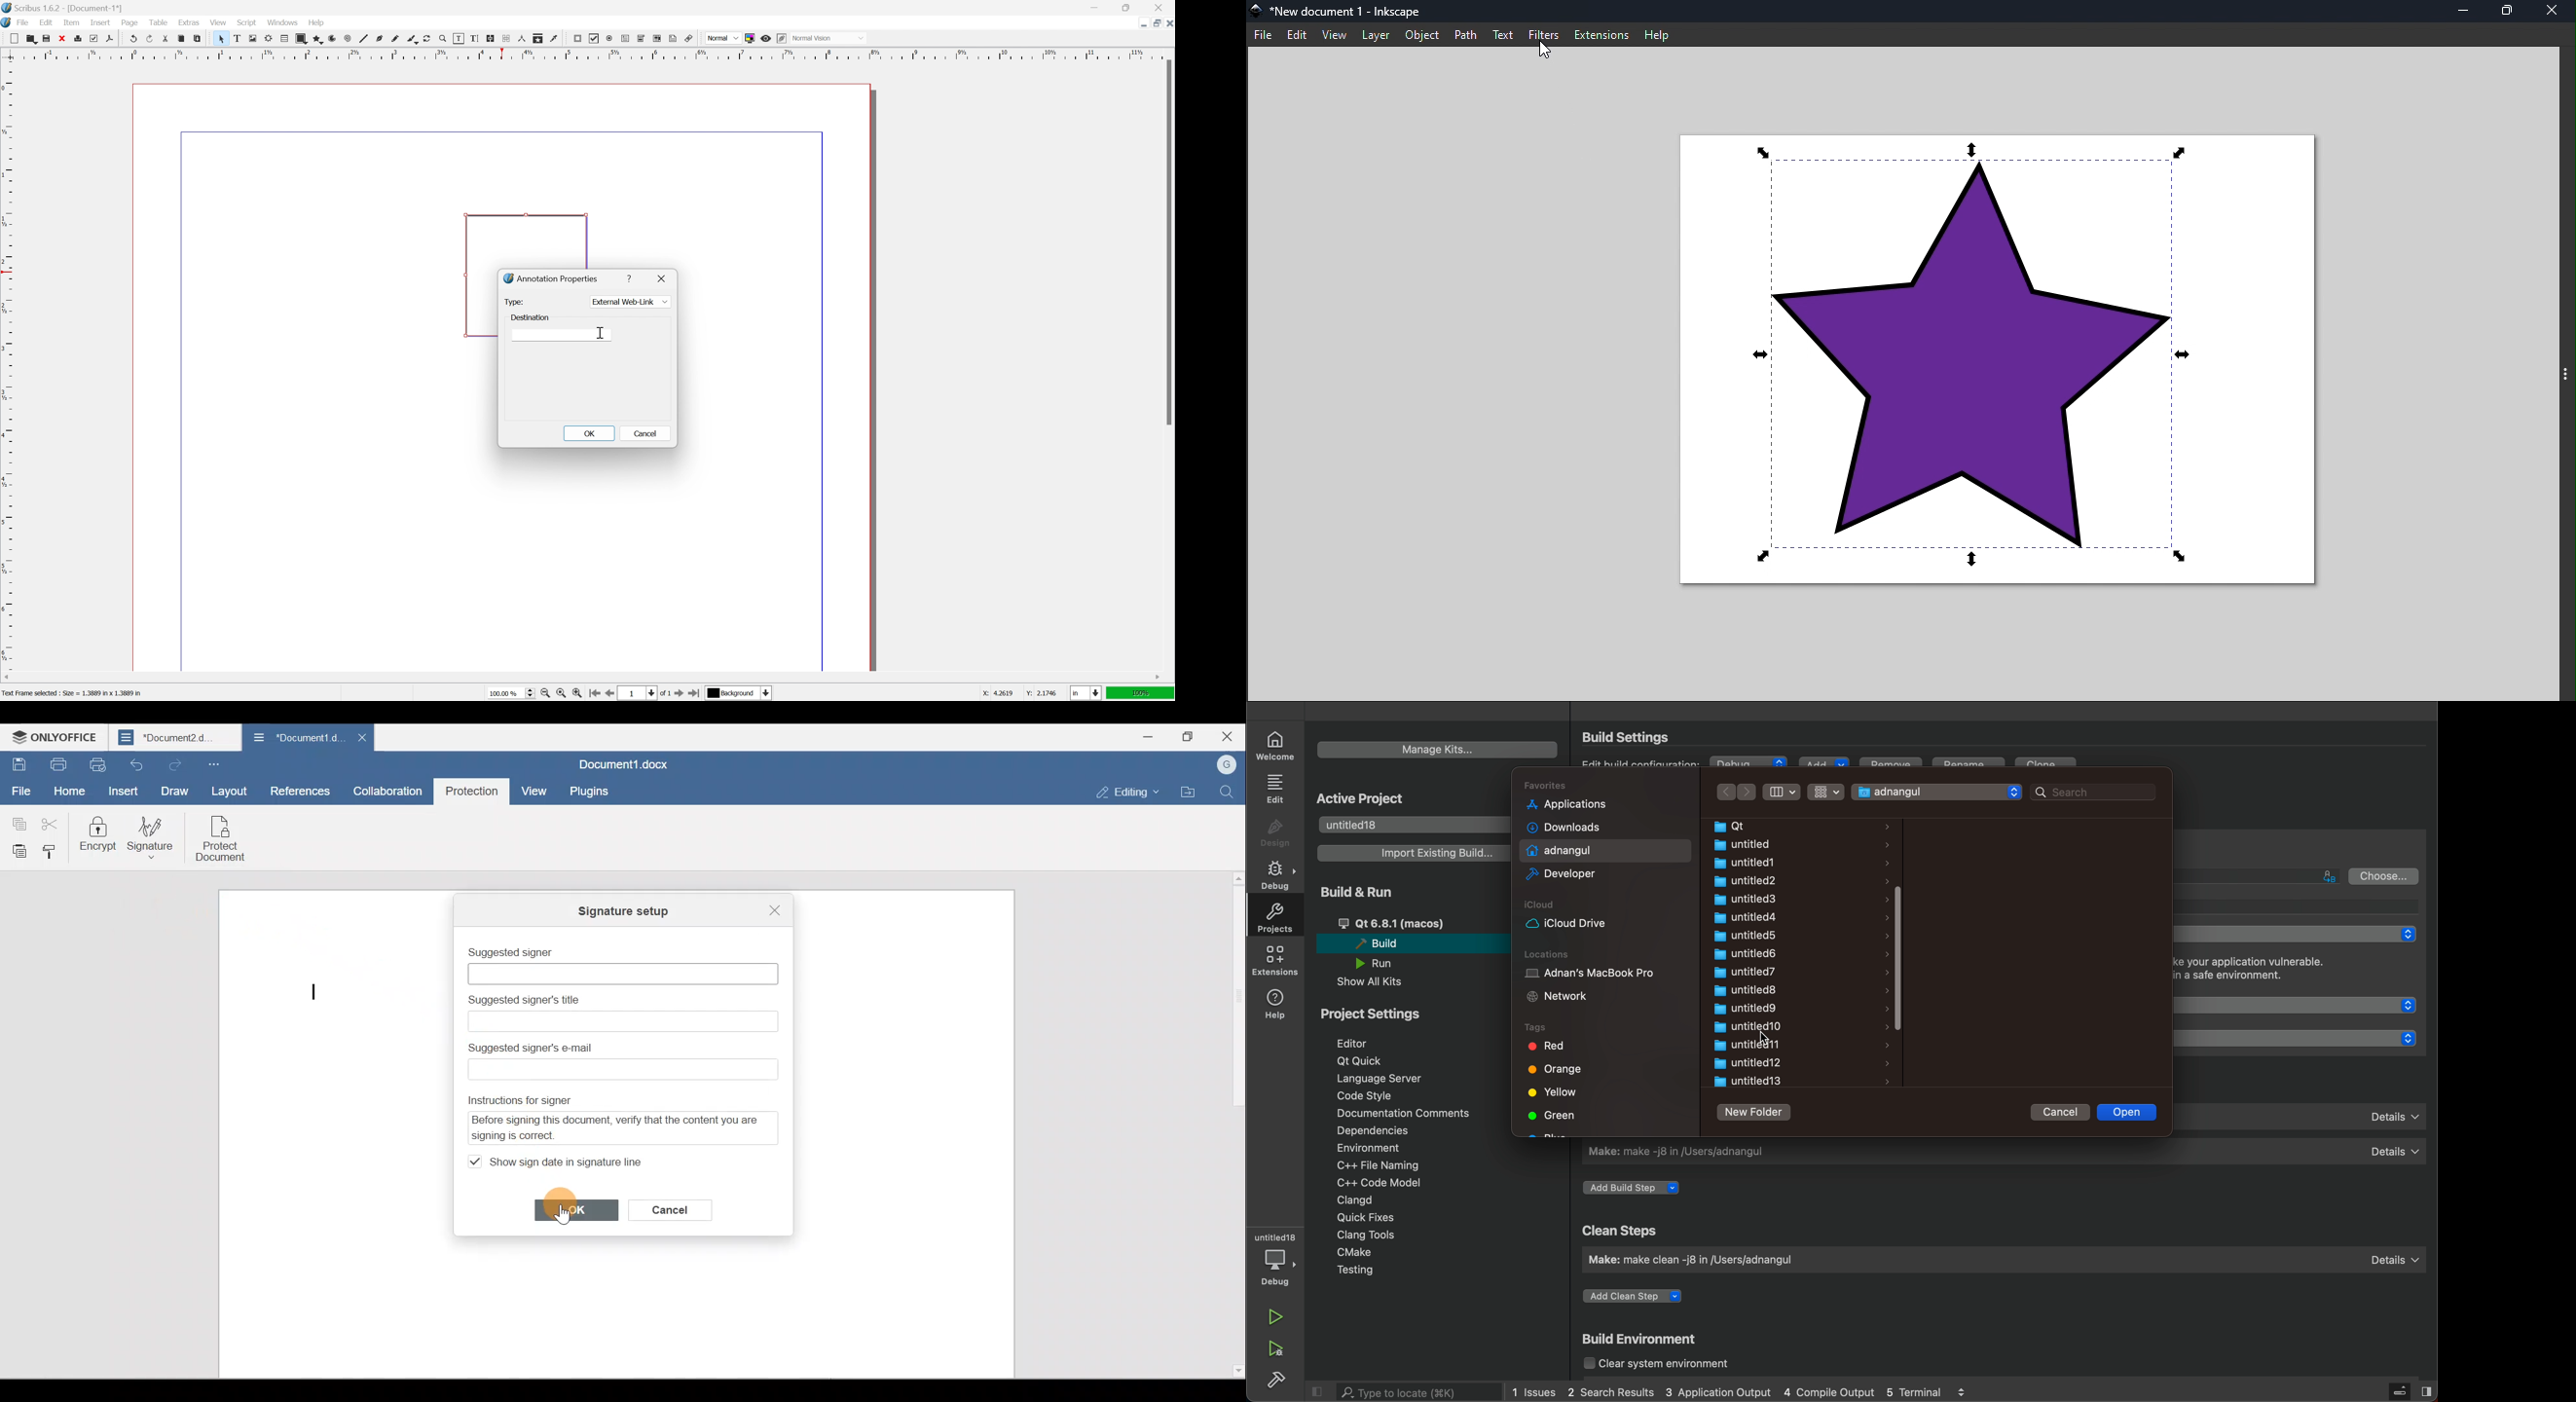 This screenshot has height=1428, width=2576. I want to click on next, so click(1748, 792).